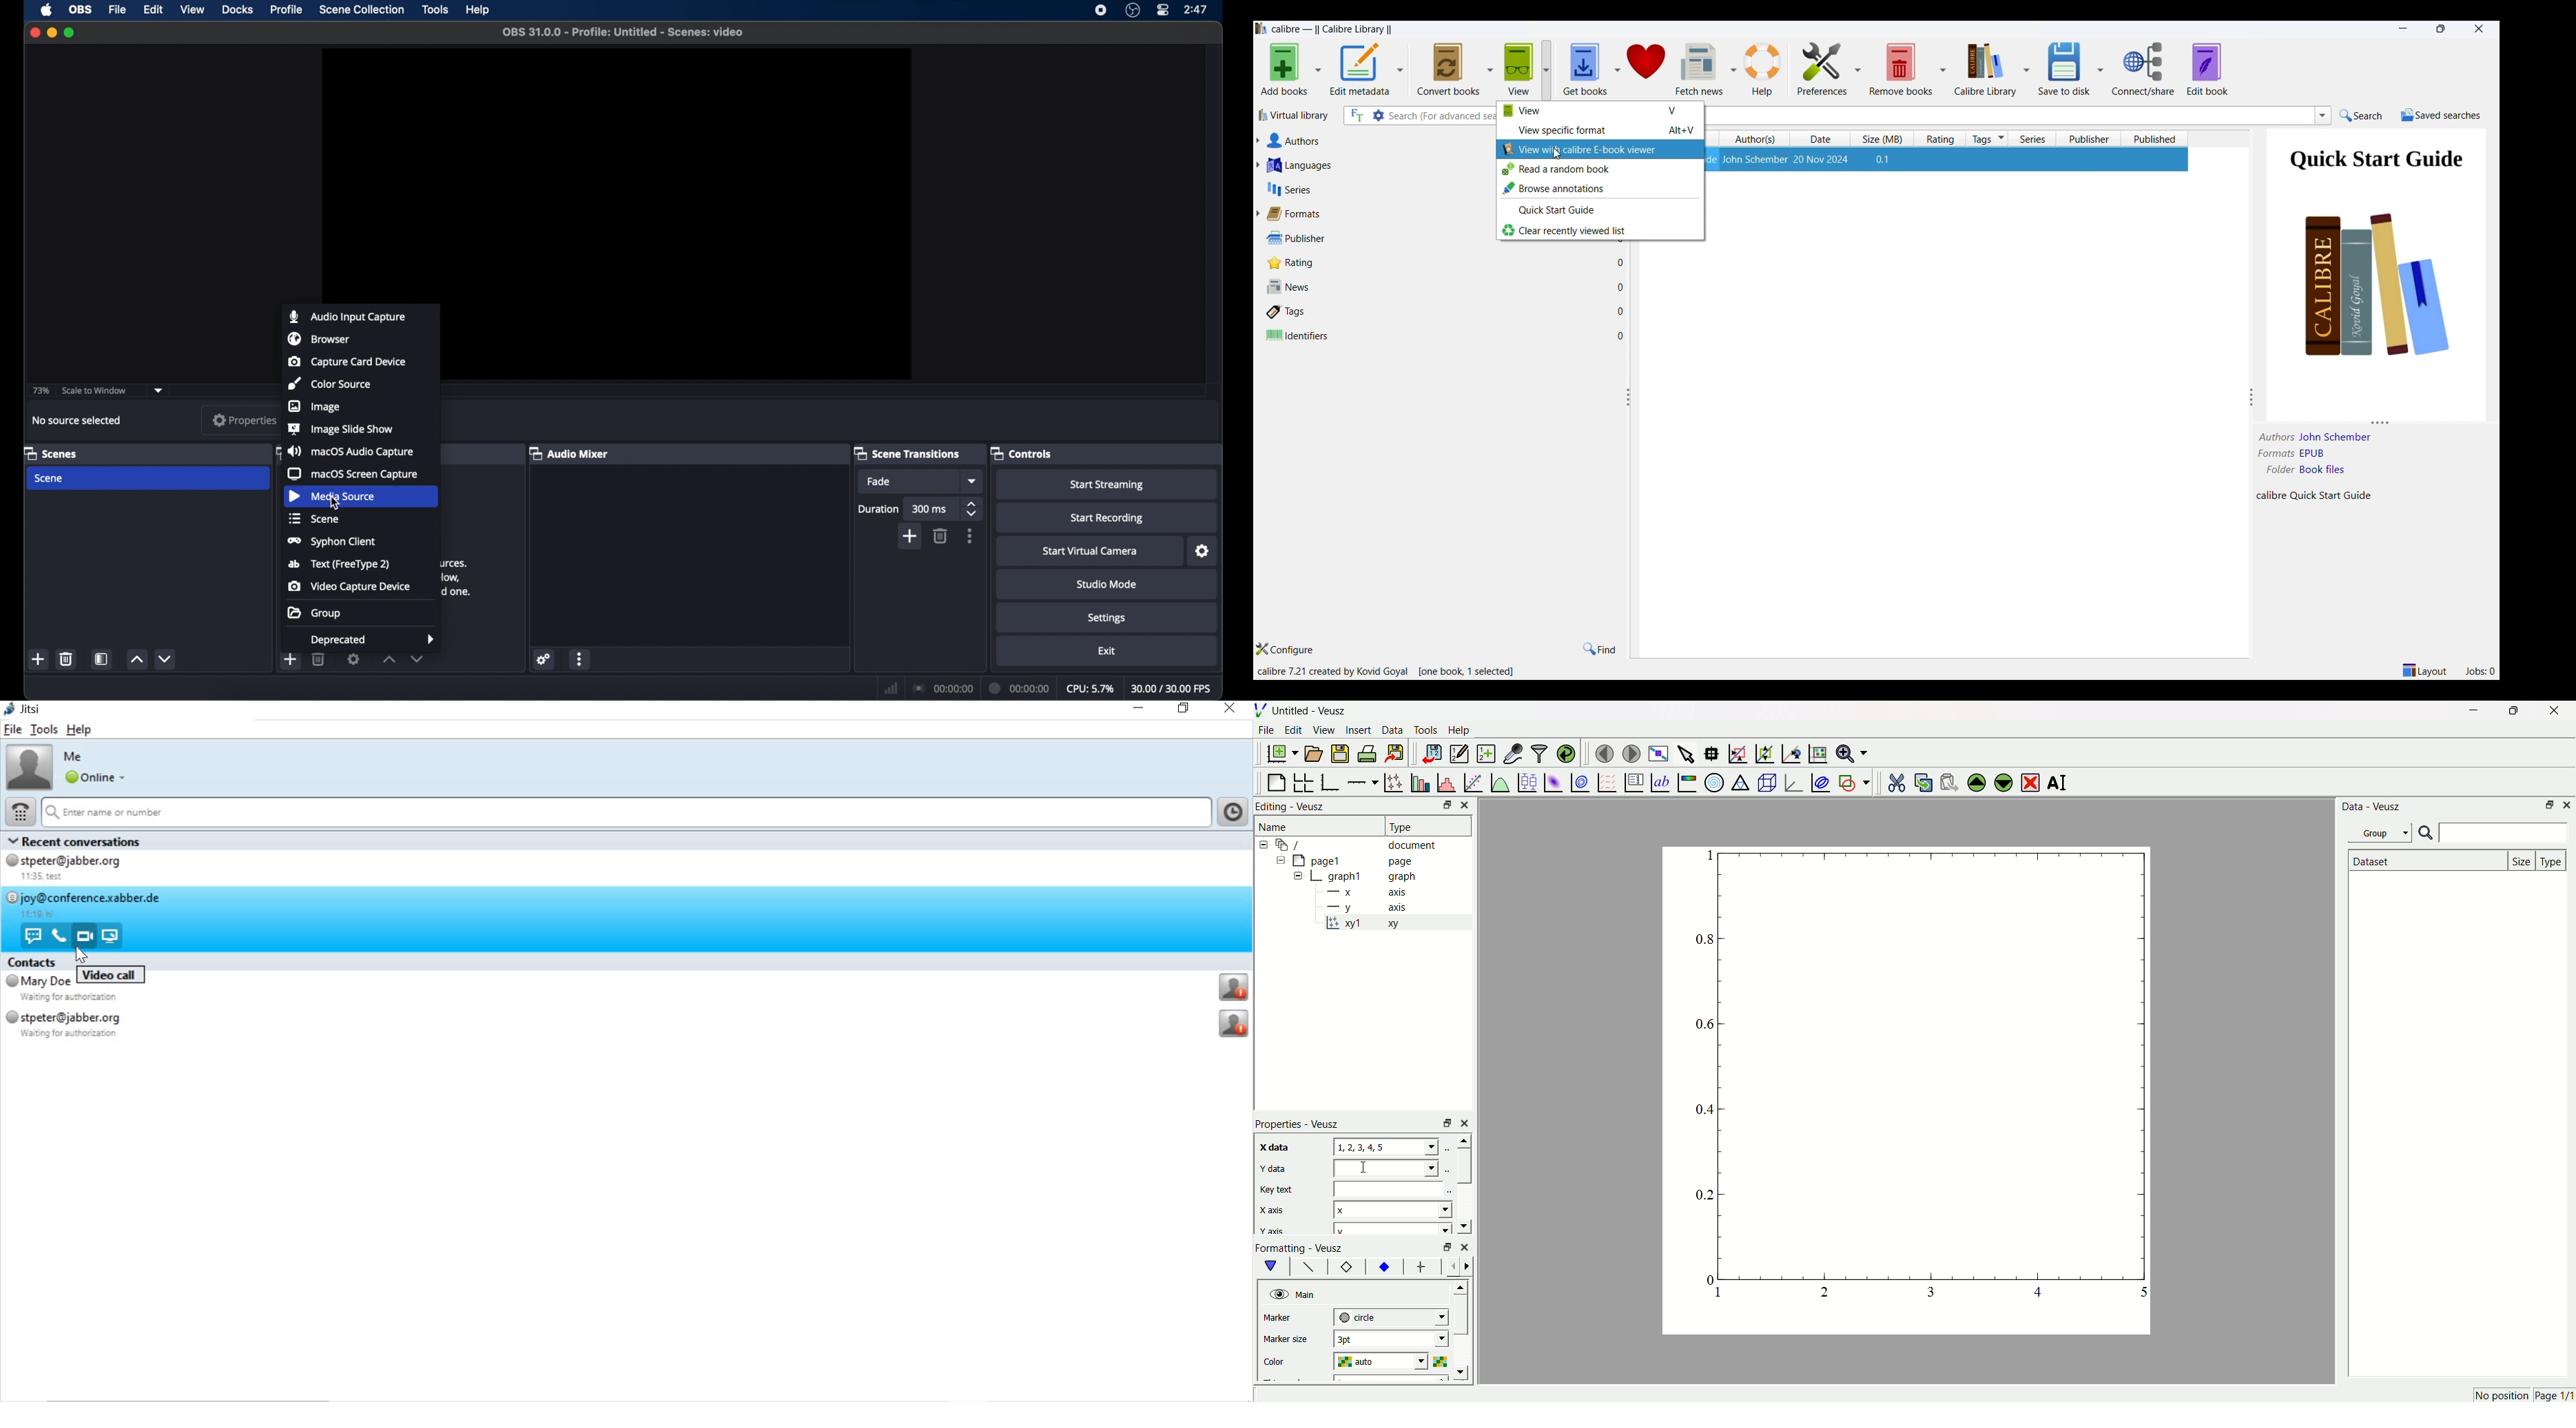  I want to click on filter data, so click(1538, 751).